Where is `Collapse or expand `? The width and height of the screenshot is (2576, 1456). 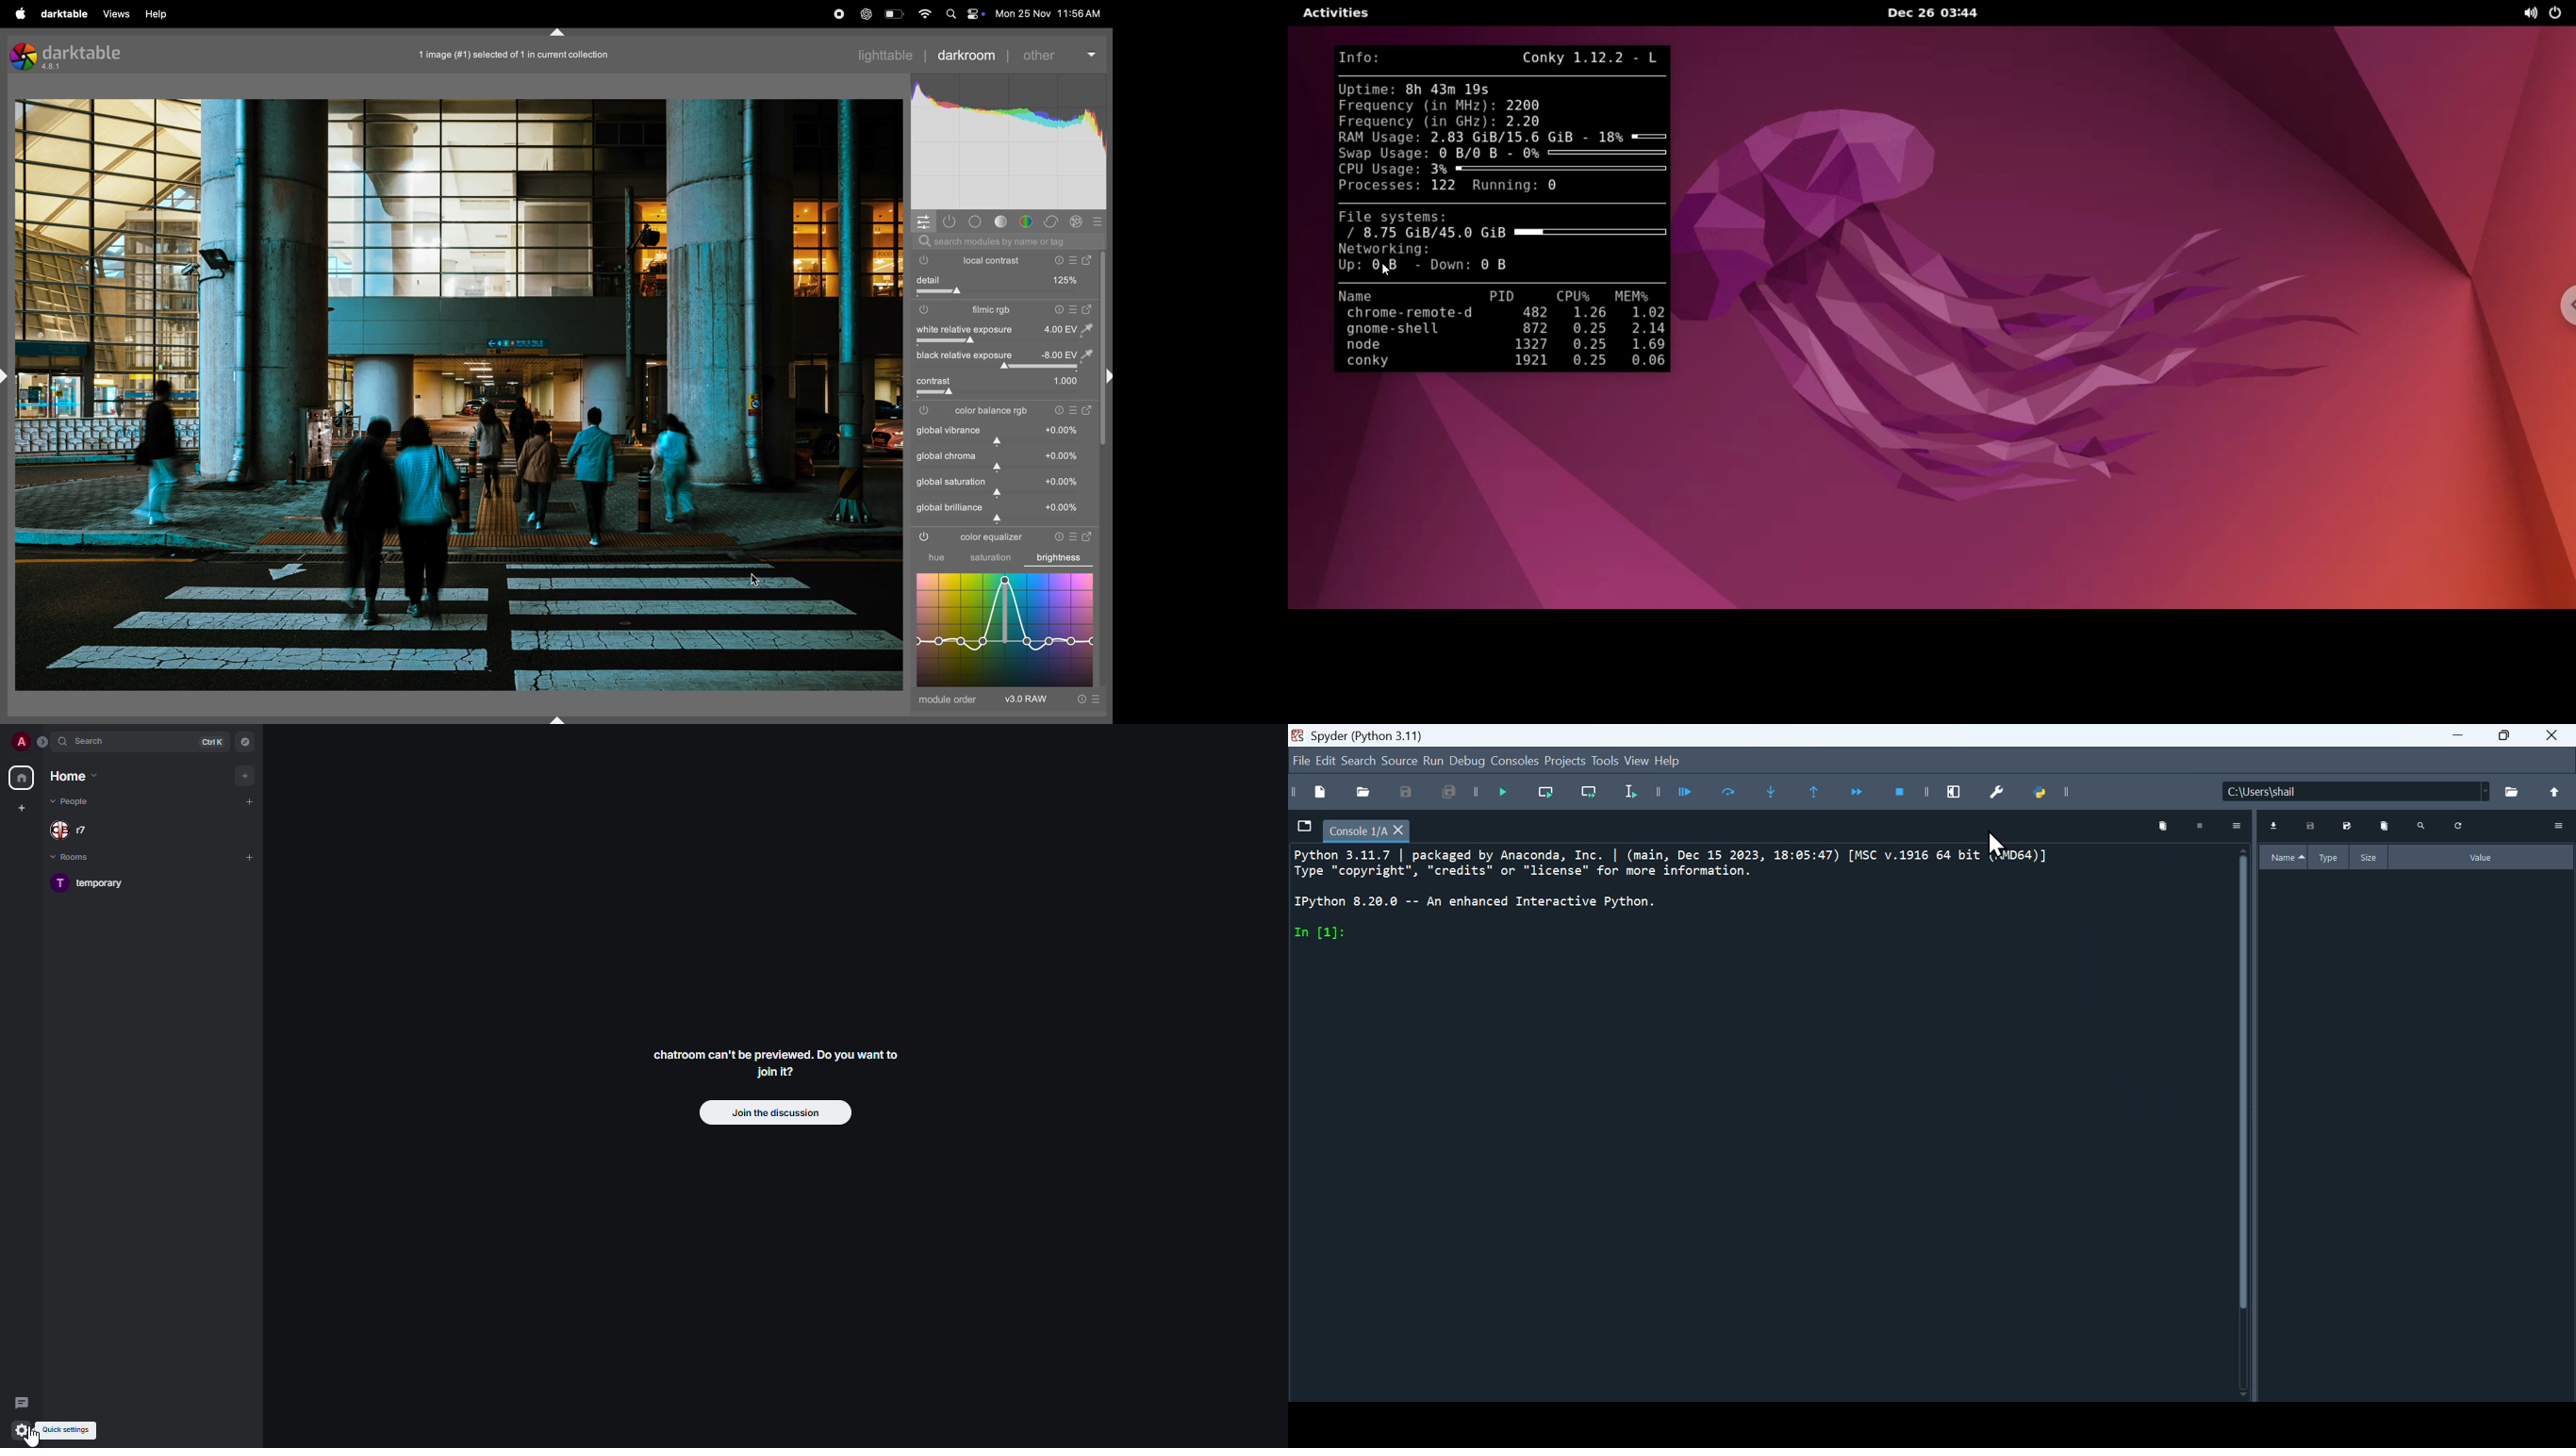
Collapse or expand  is located at coordinates (560, 30).